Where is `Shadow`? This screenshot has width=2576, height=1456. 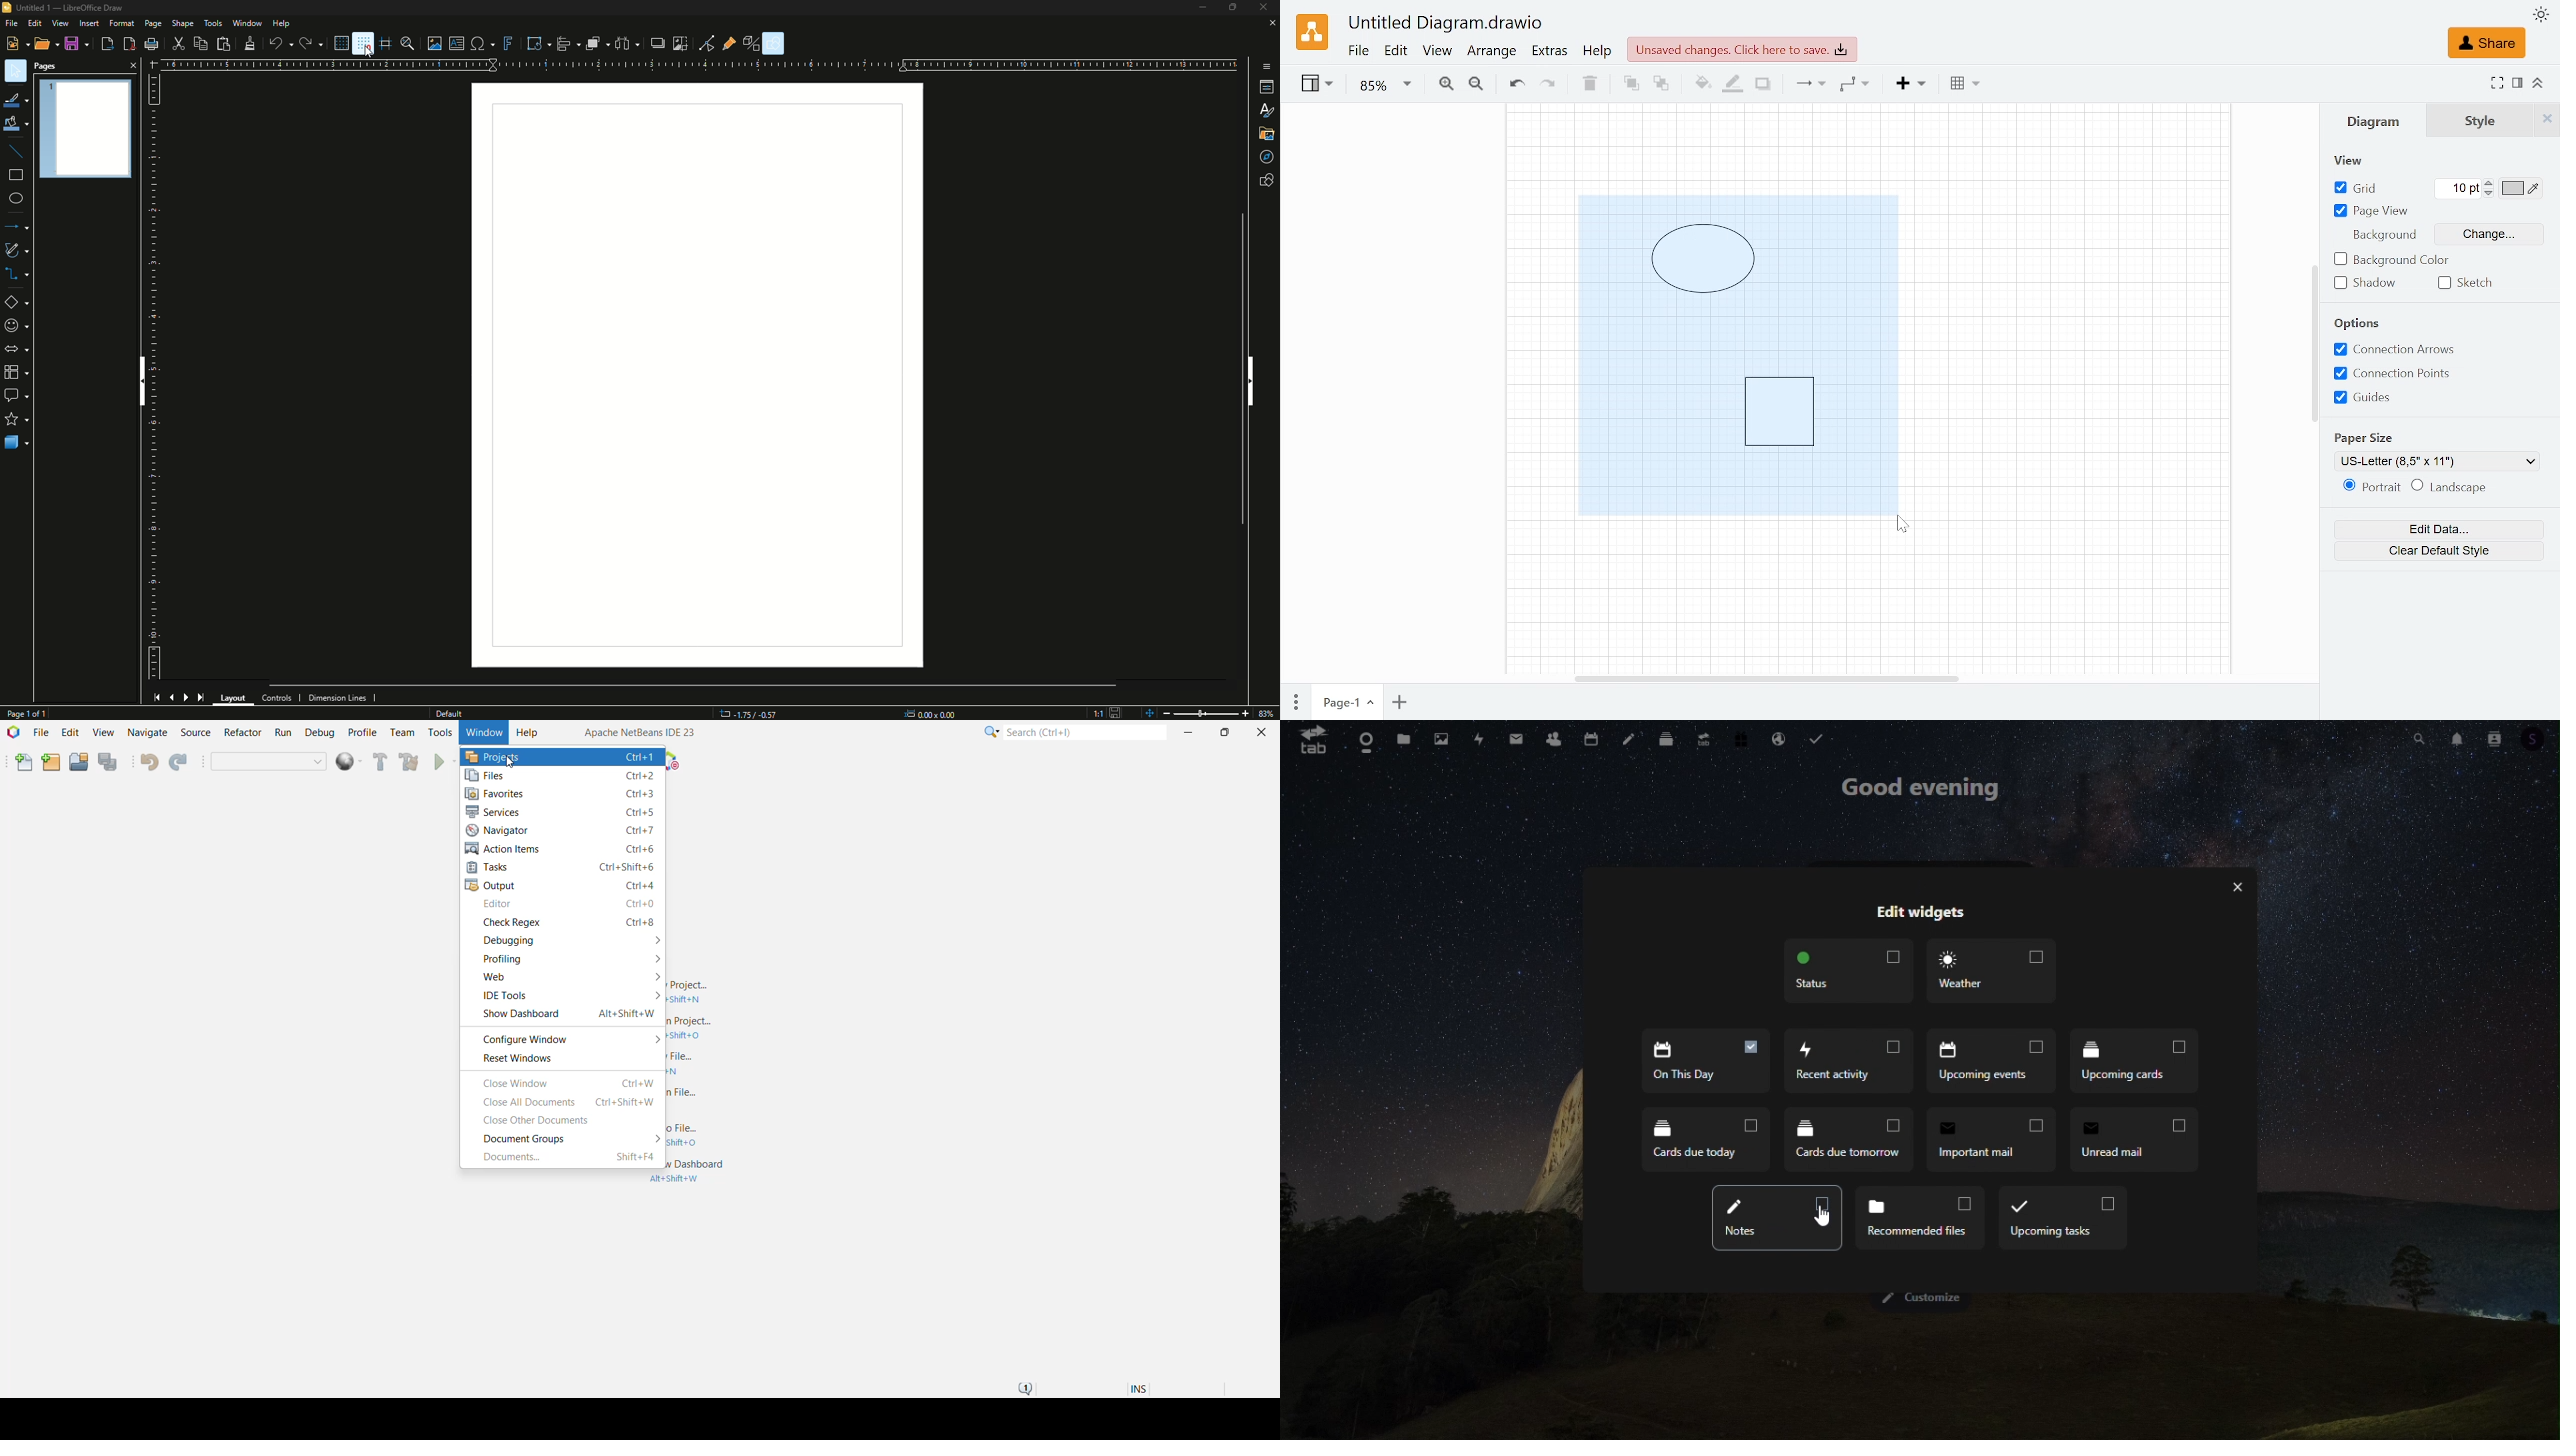
Shadow is located at coordinates (2365, 283).